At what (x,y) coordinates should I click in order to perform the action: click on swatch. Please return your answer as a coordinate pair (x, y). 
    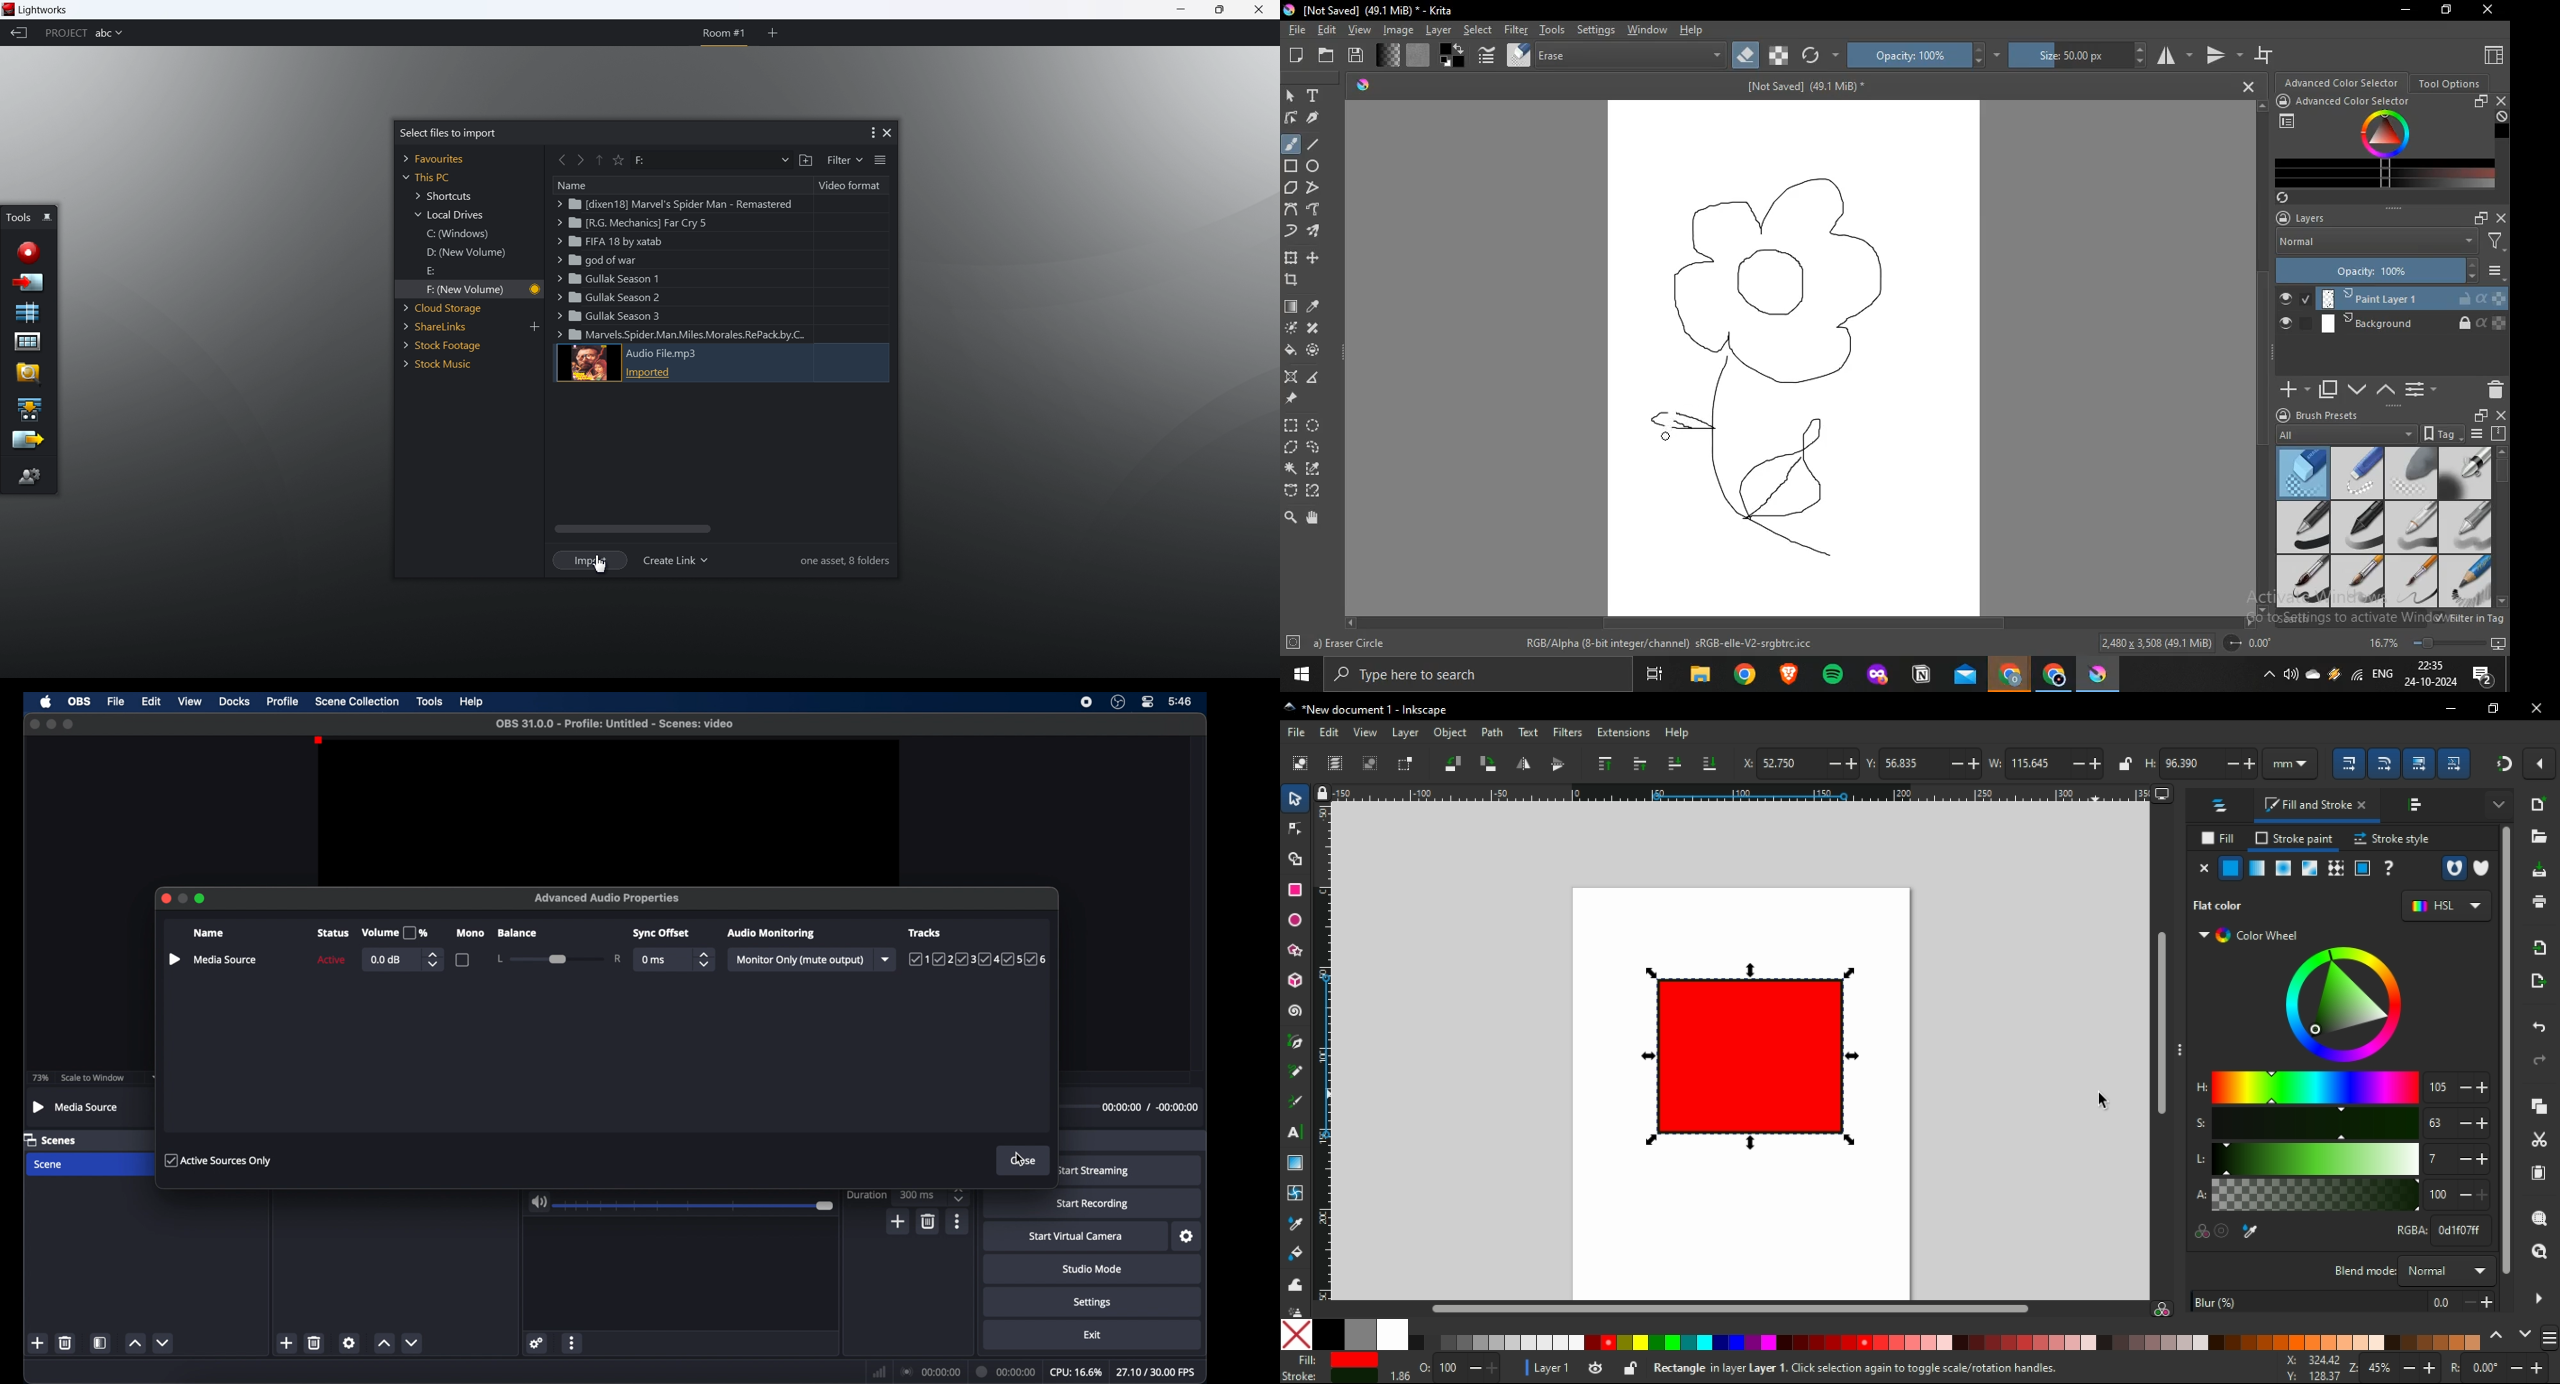
    Looking at the image, I should click on (2363, 869).